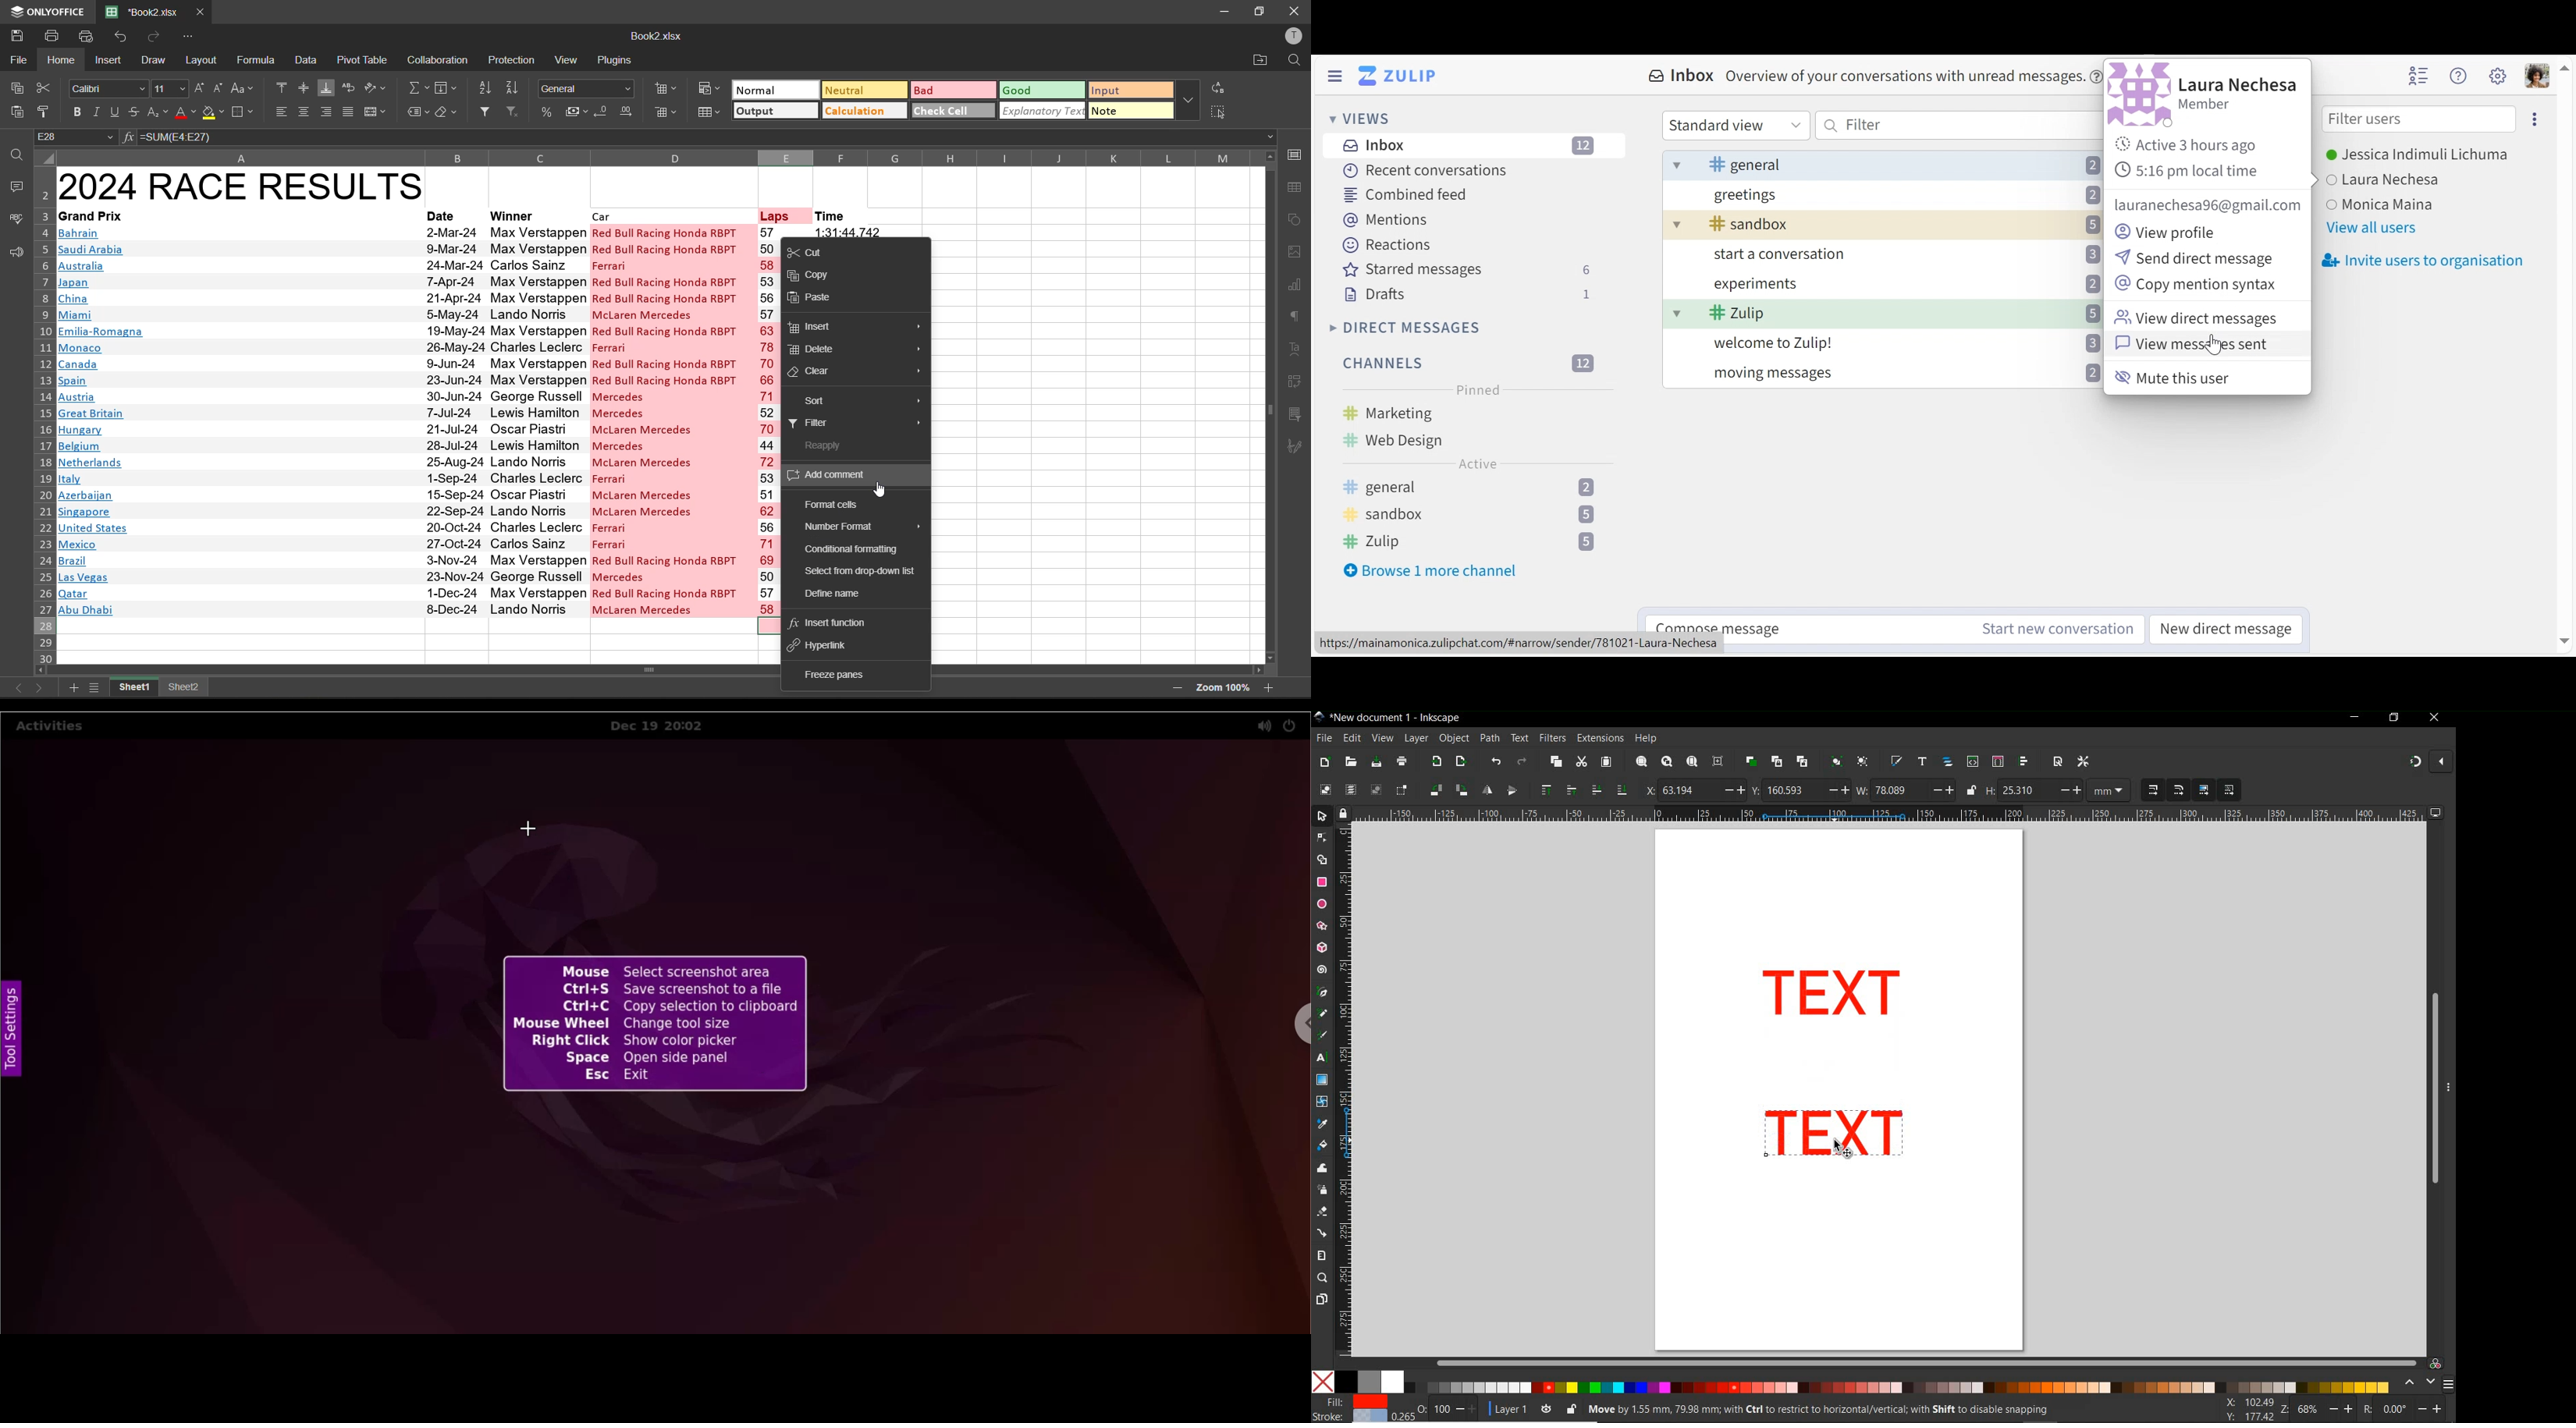  I want to click on column name, so click(651, 157).